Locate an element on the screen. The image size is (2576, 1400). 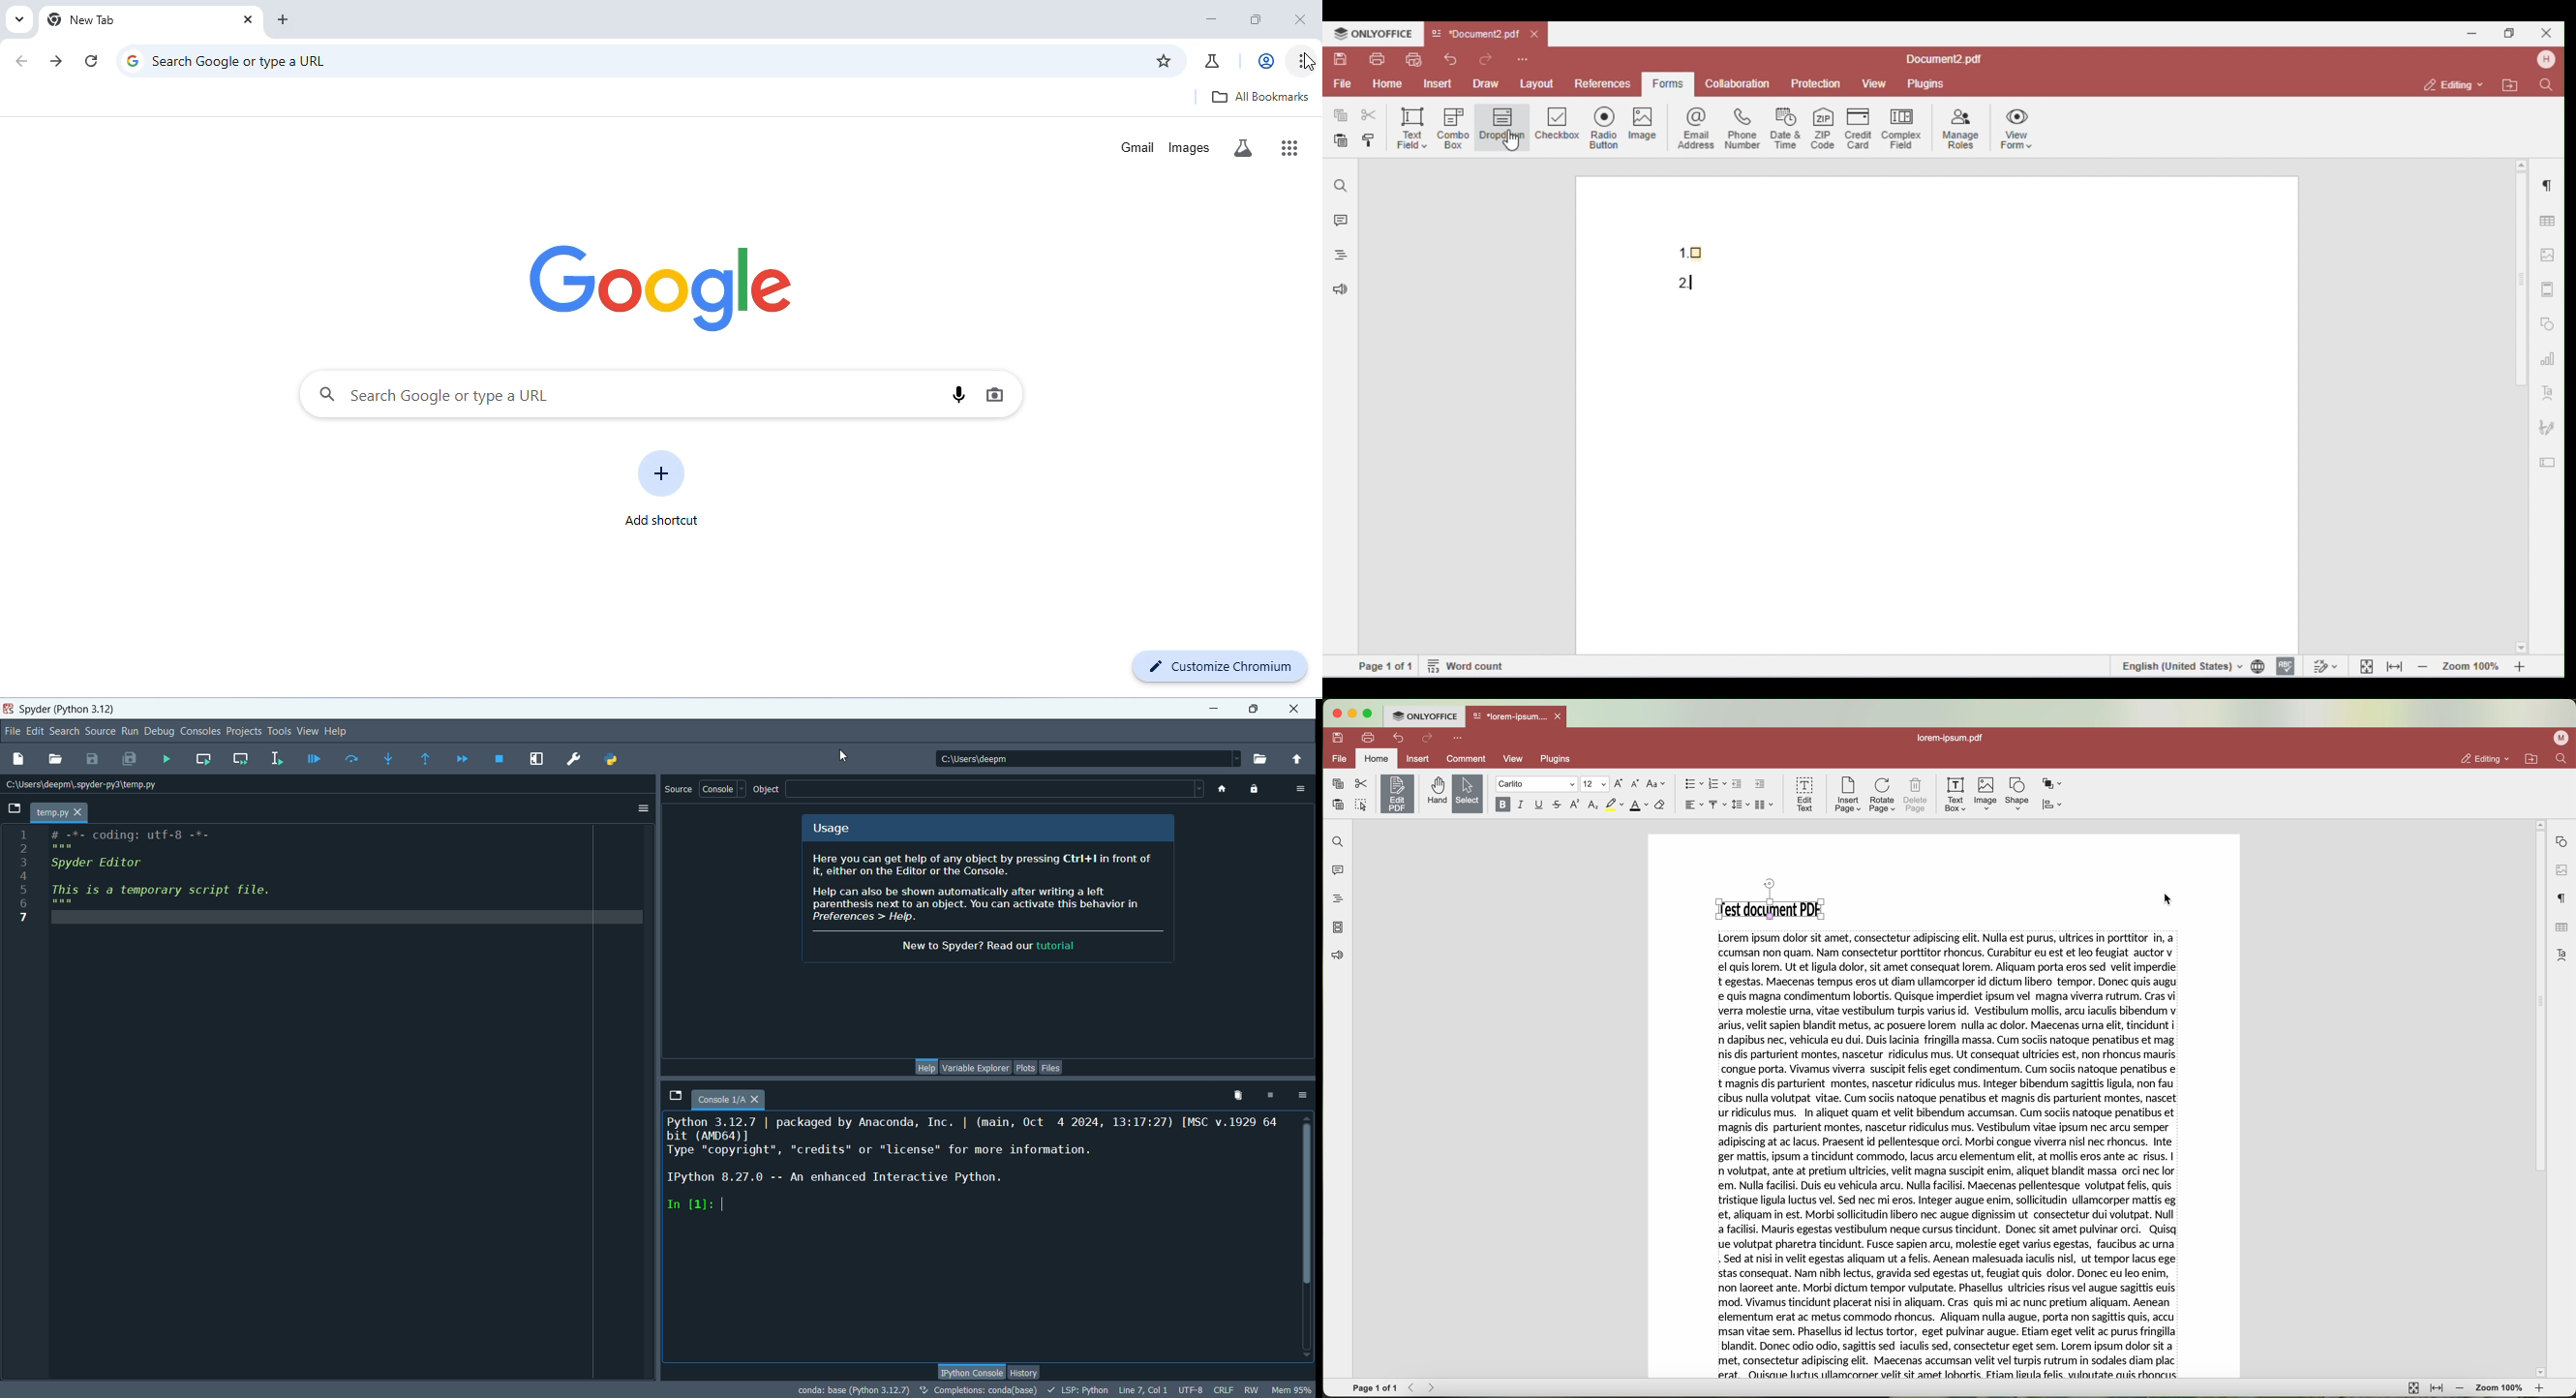
vertical scroll bar is located at coordinates (1307, 1235).